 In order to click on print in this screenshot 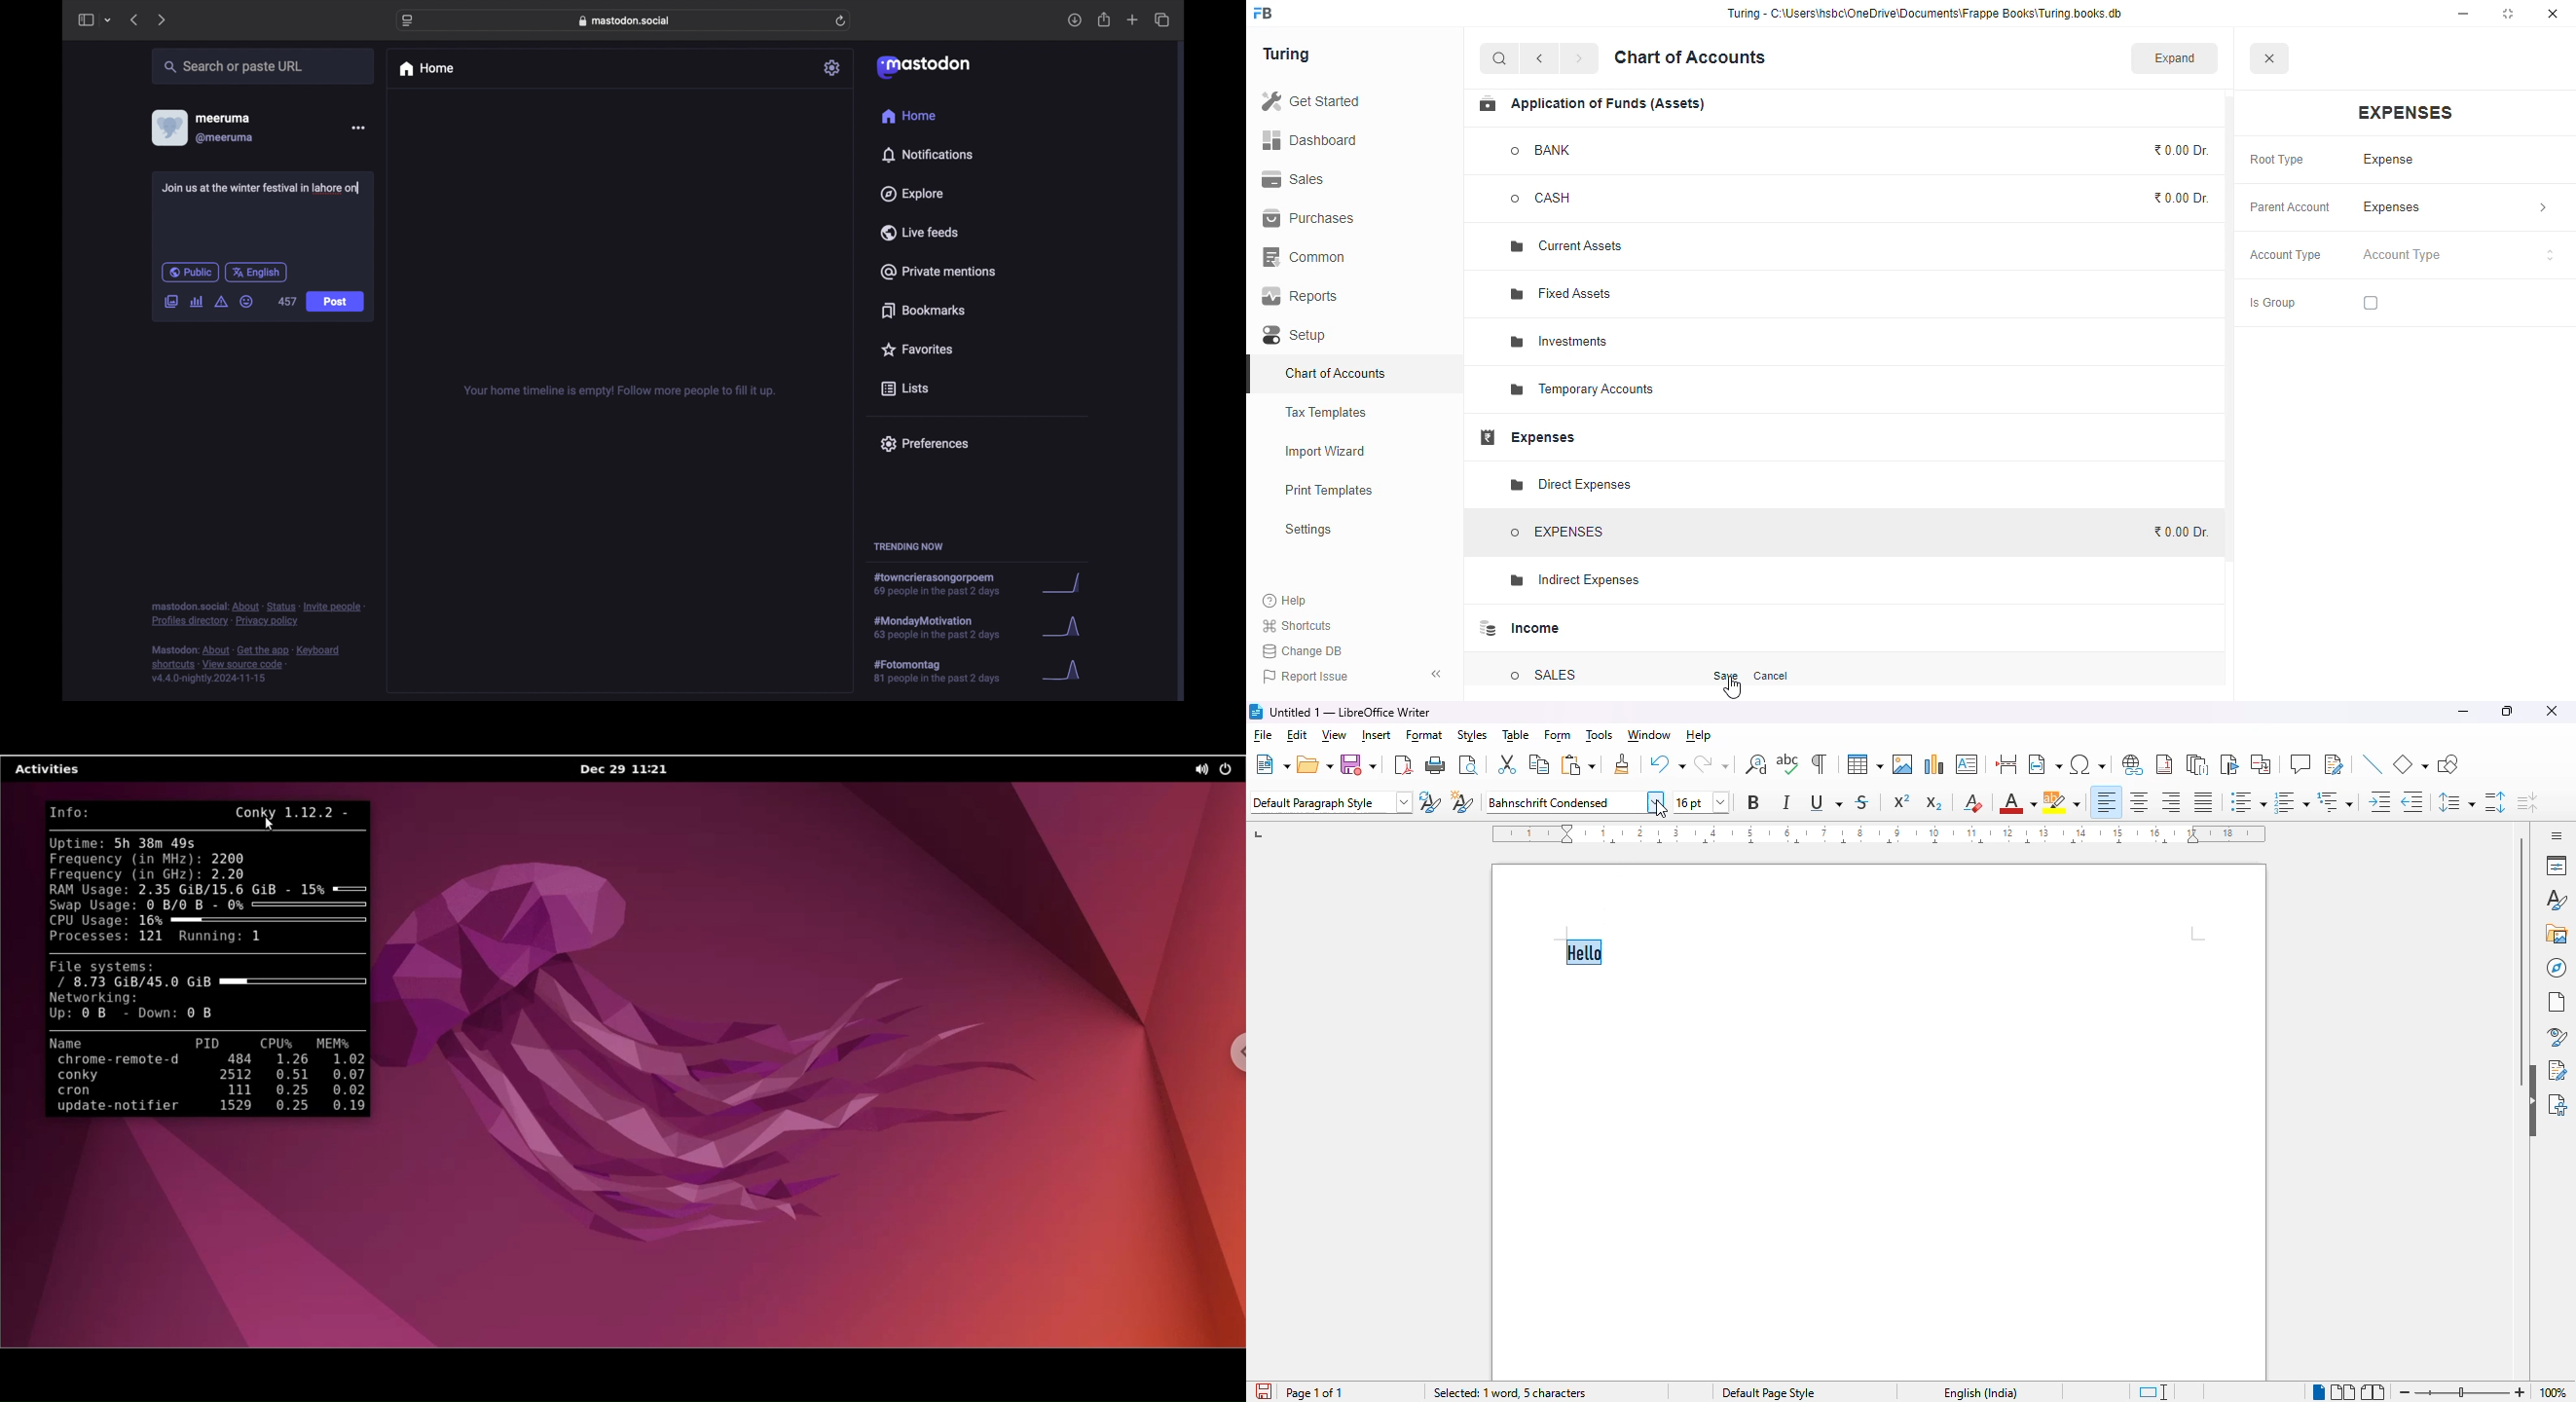, I will do `click(1436, 765)`.